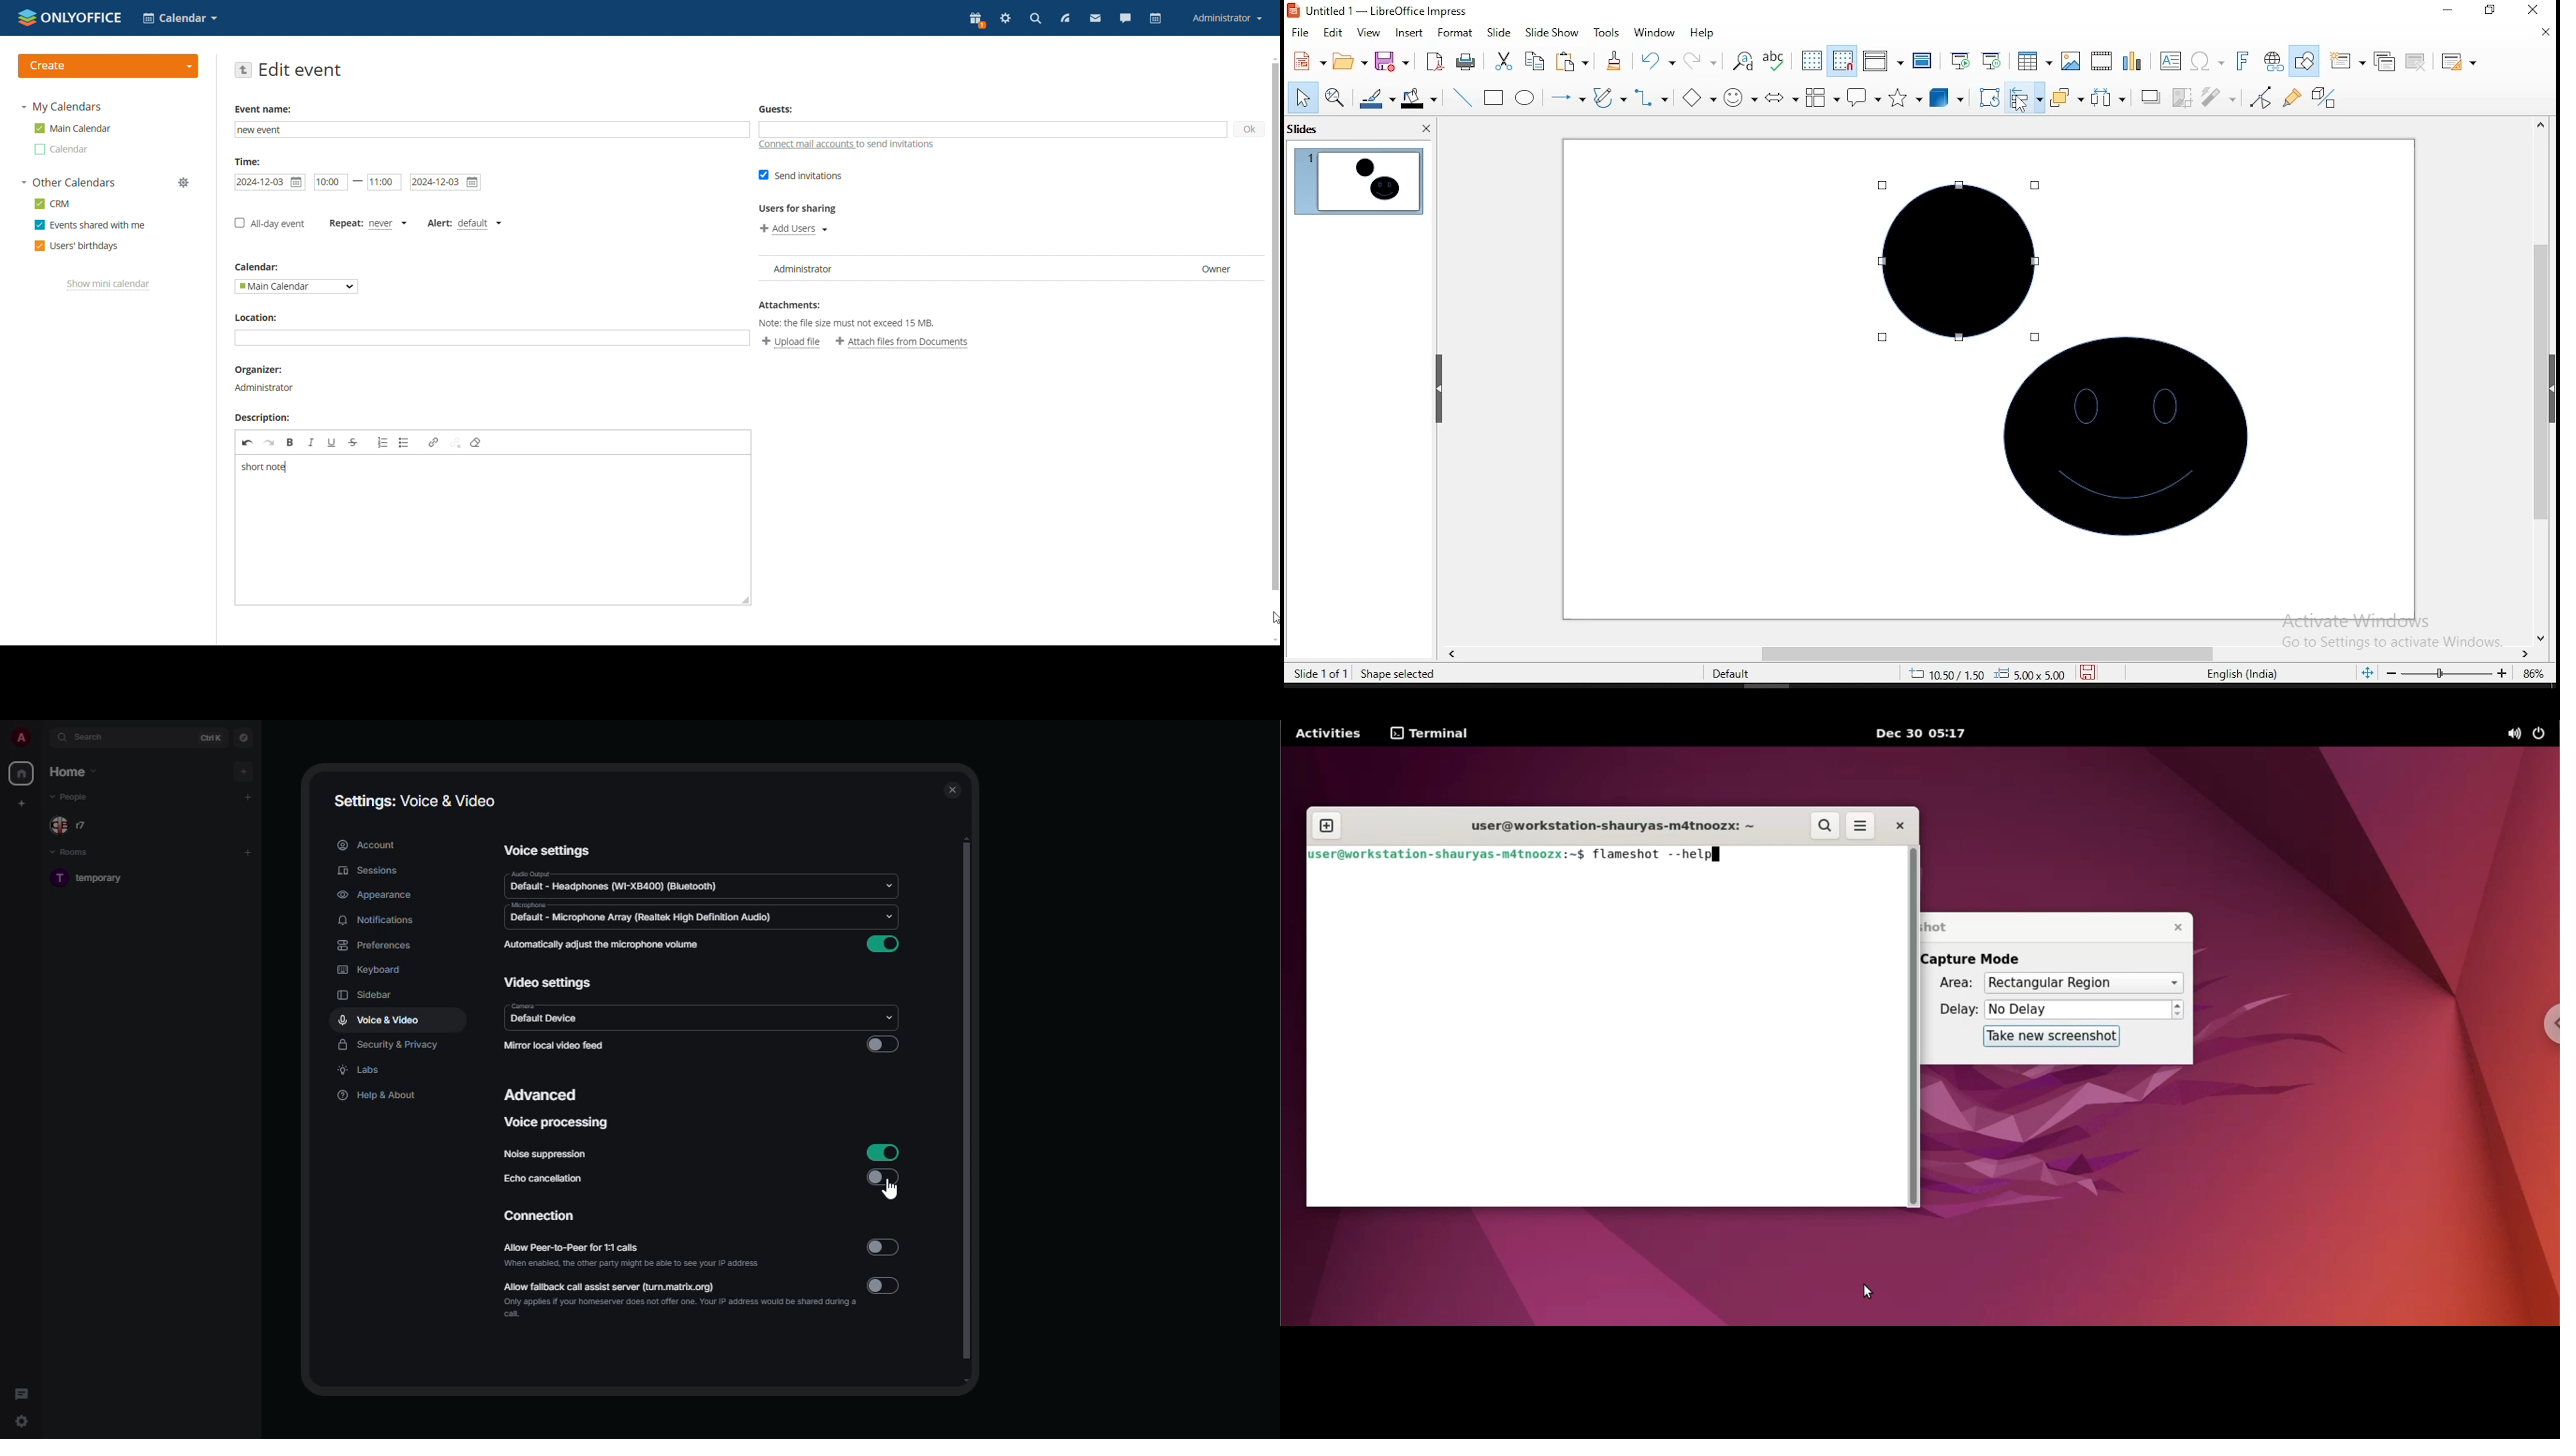 This screenshot has width=2576, height=1456. Describe the element at coordinates (1462, 98) in the screenshot. I see `line` at that location.